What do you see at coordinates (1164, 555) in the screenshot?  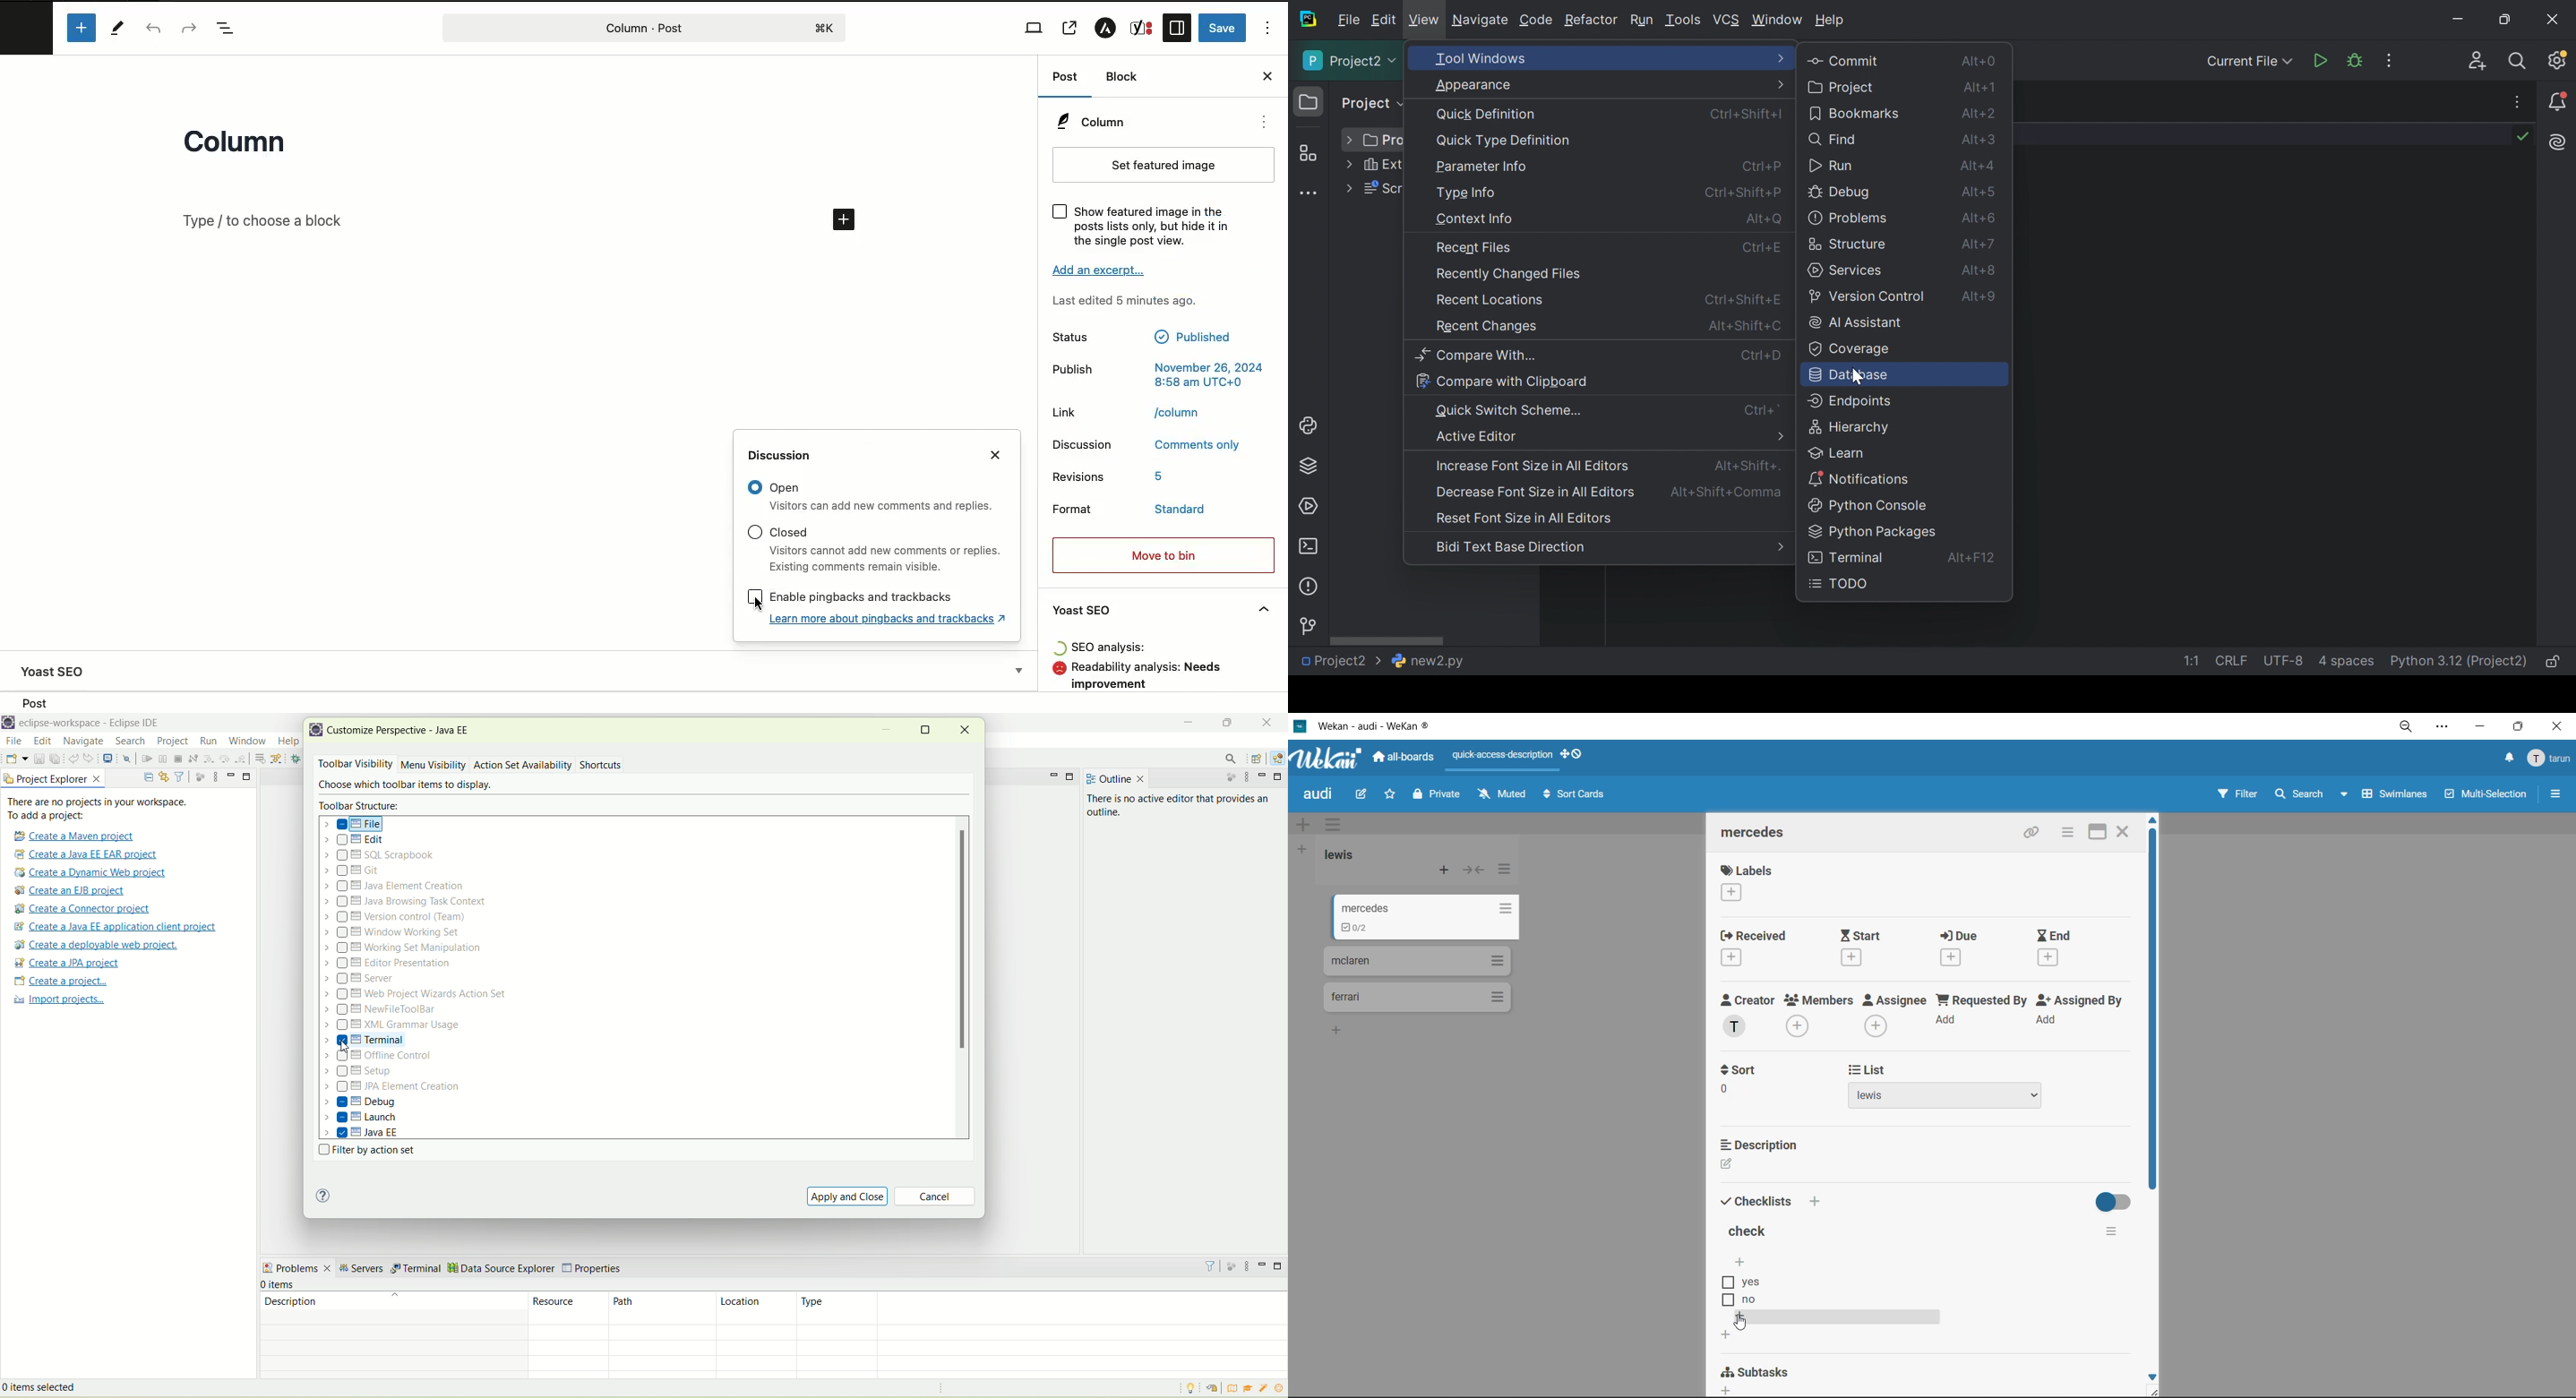 I see `Move to bin` at bounding box center [1164, 555].